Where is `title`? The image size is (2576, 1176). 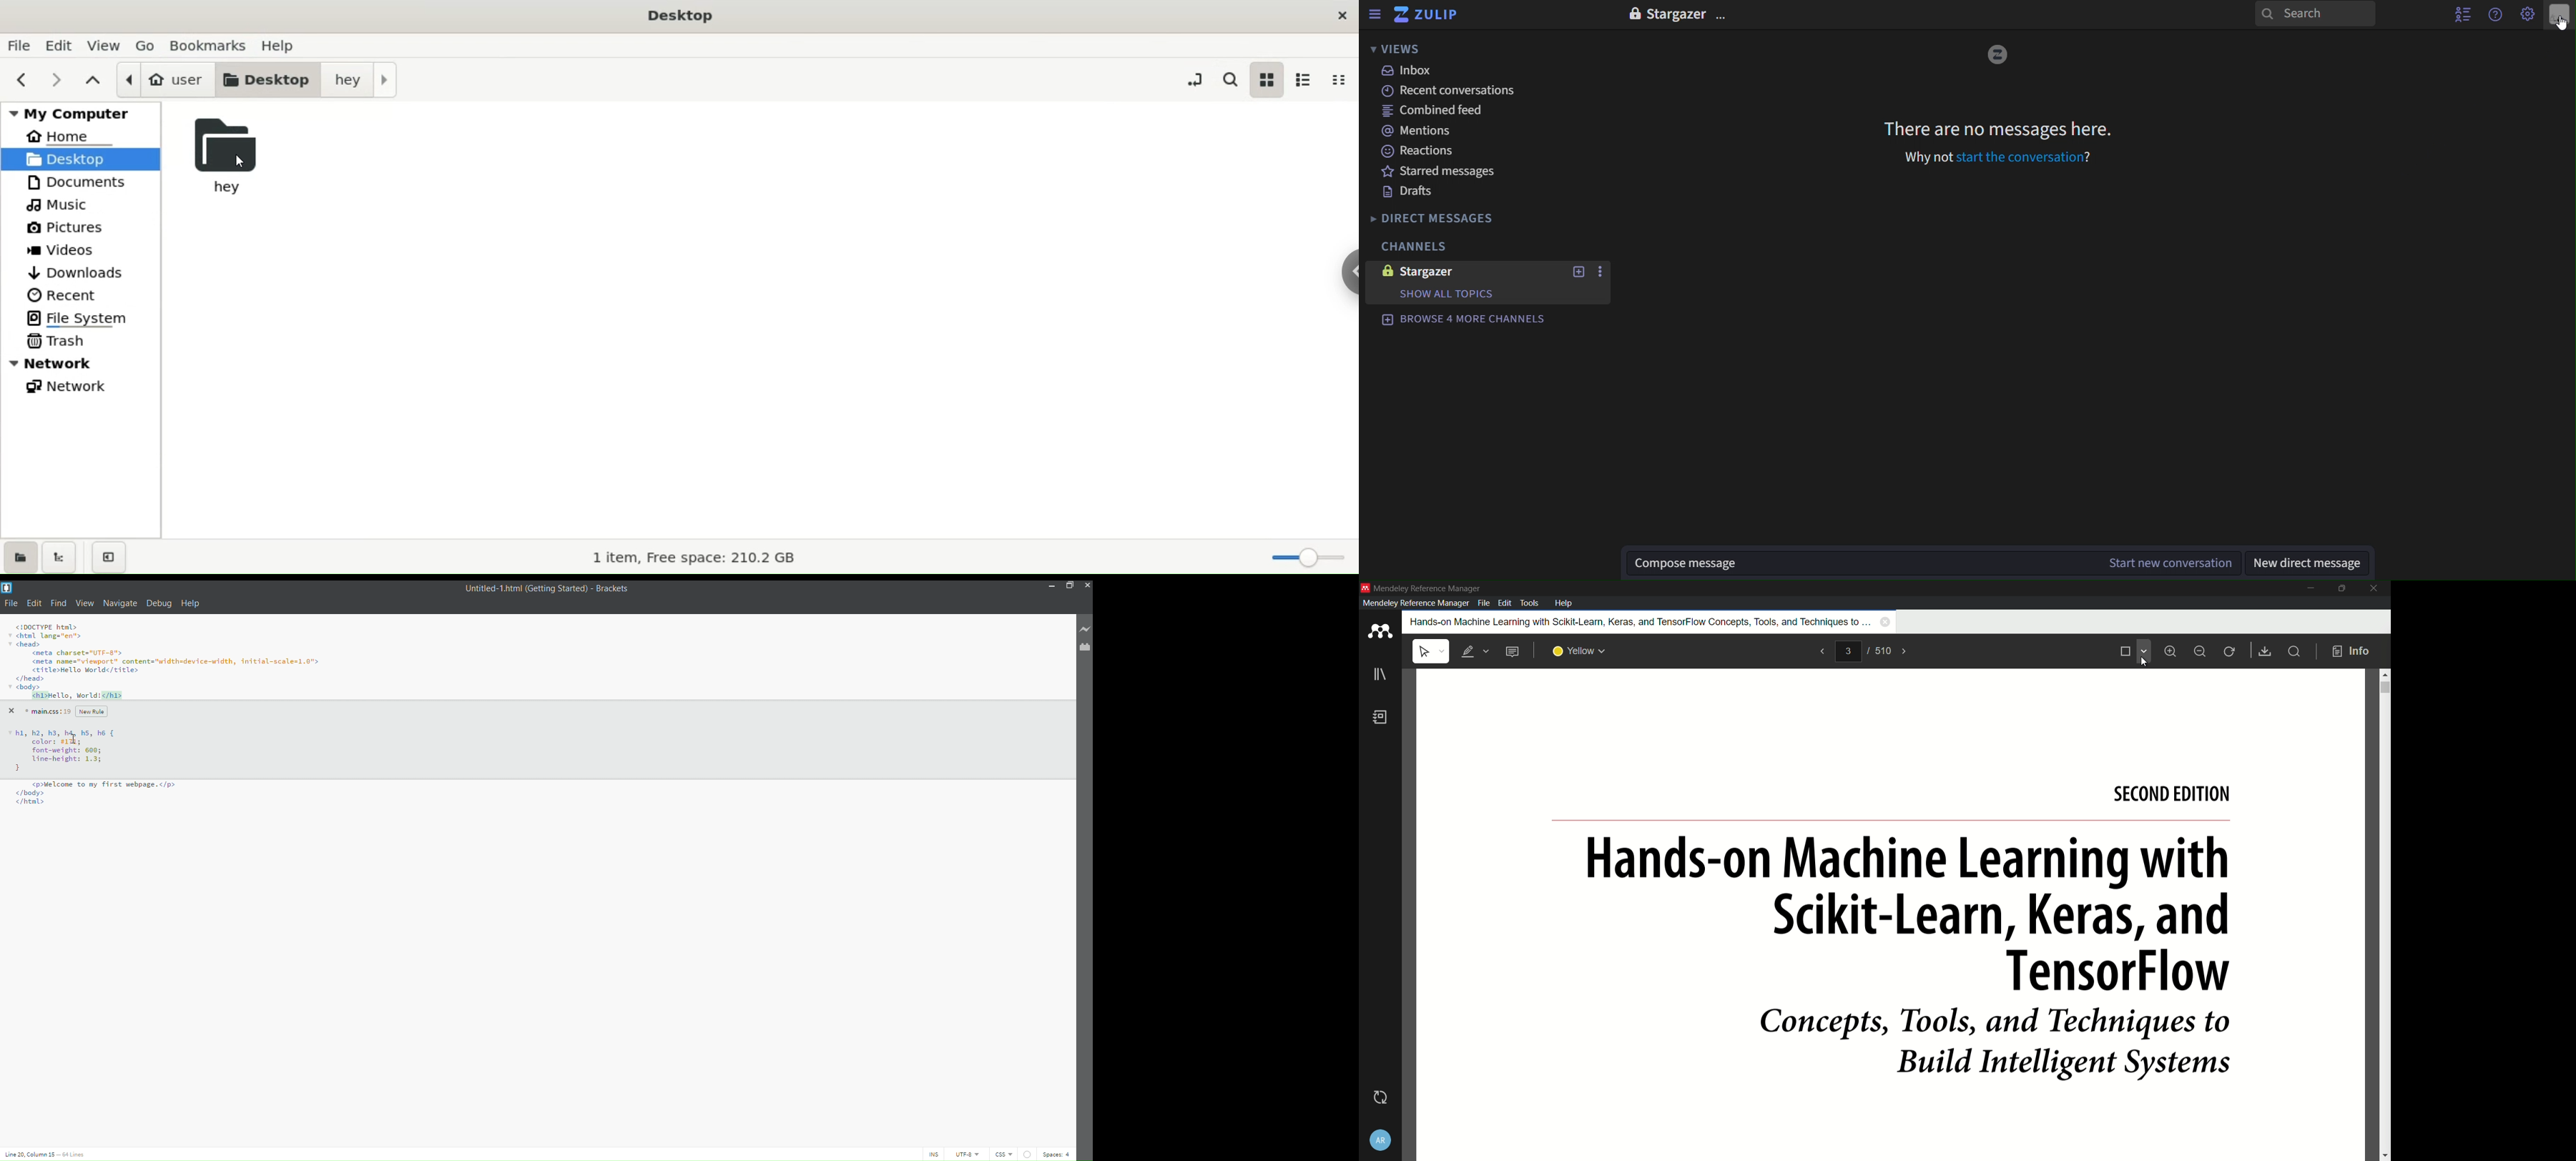
title is located at coordinates (544, 589).